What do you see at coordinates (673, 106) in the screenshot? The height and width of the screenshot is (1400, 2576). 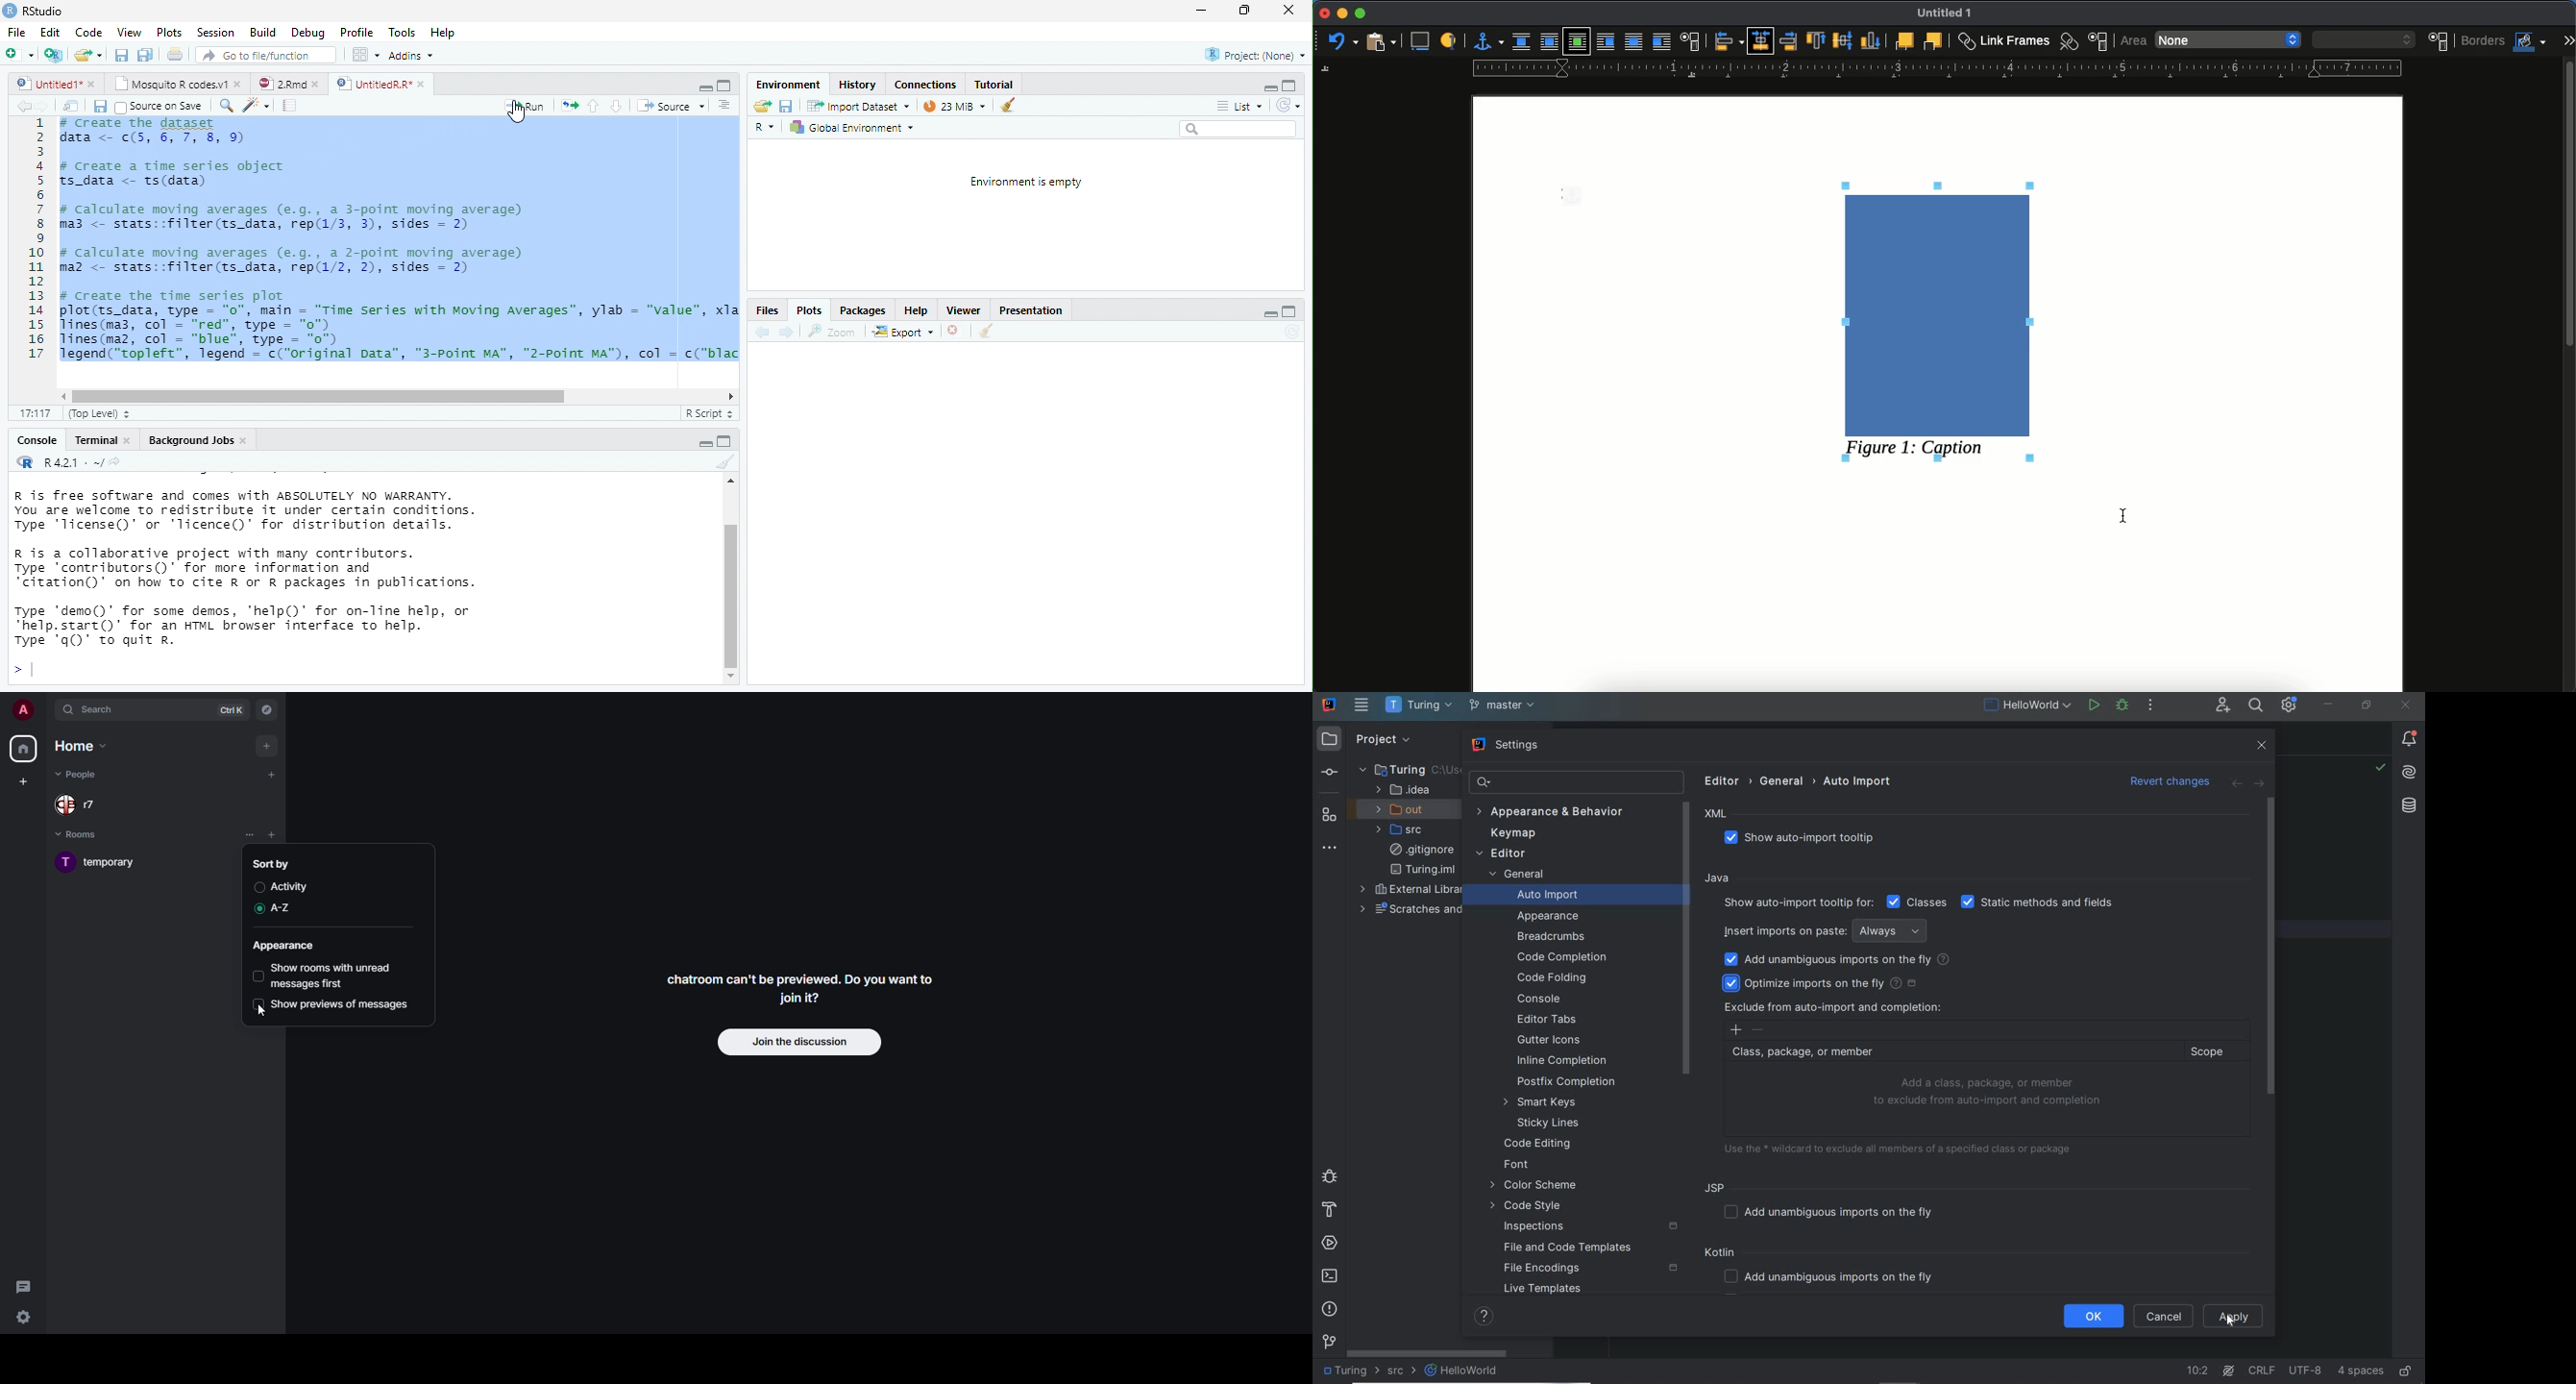 I see `‘Source` at bounding box center [673, 106].